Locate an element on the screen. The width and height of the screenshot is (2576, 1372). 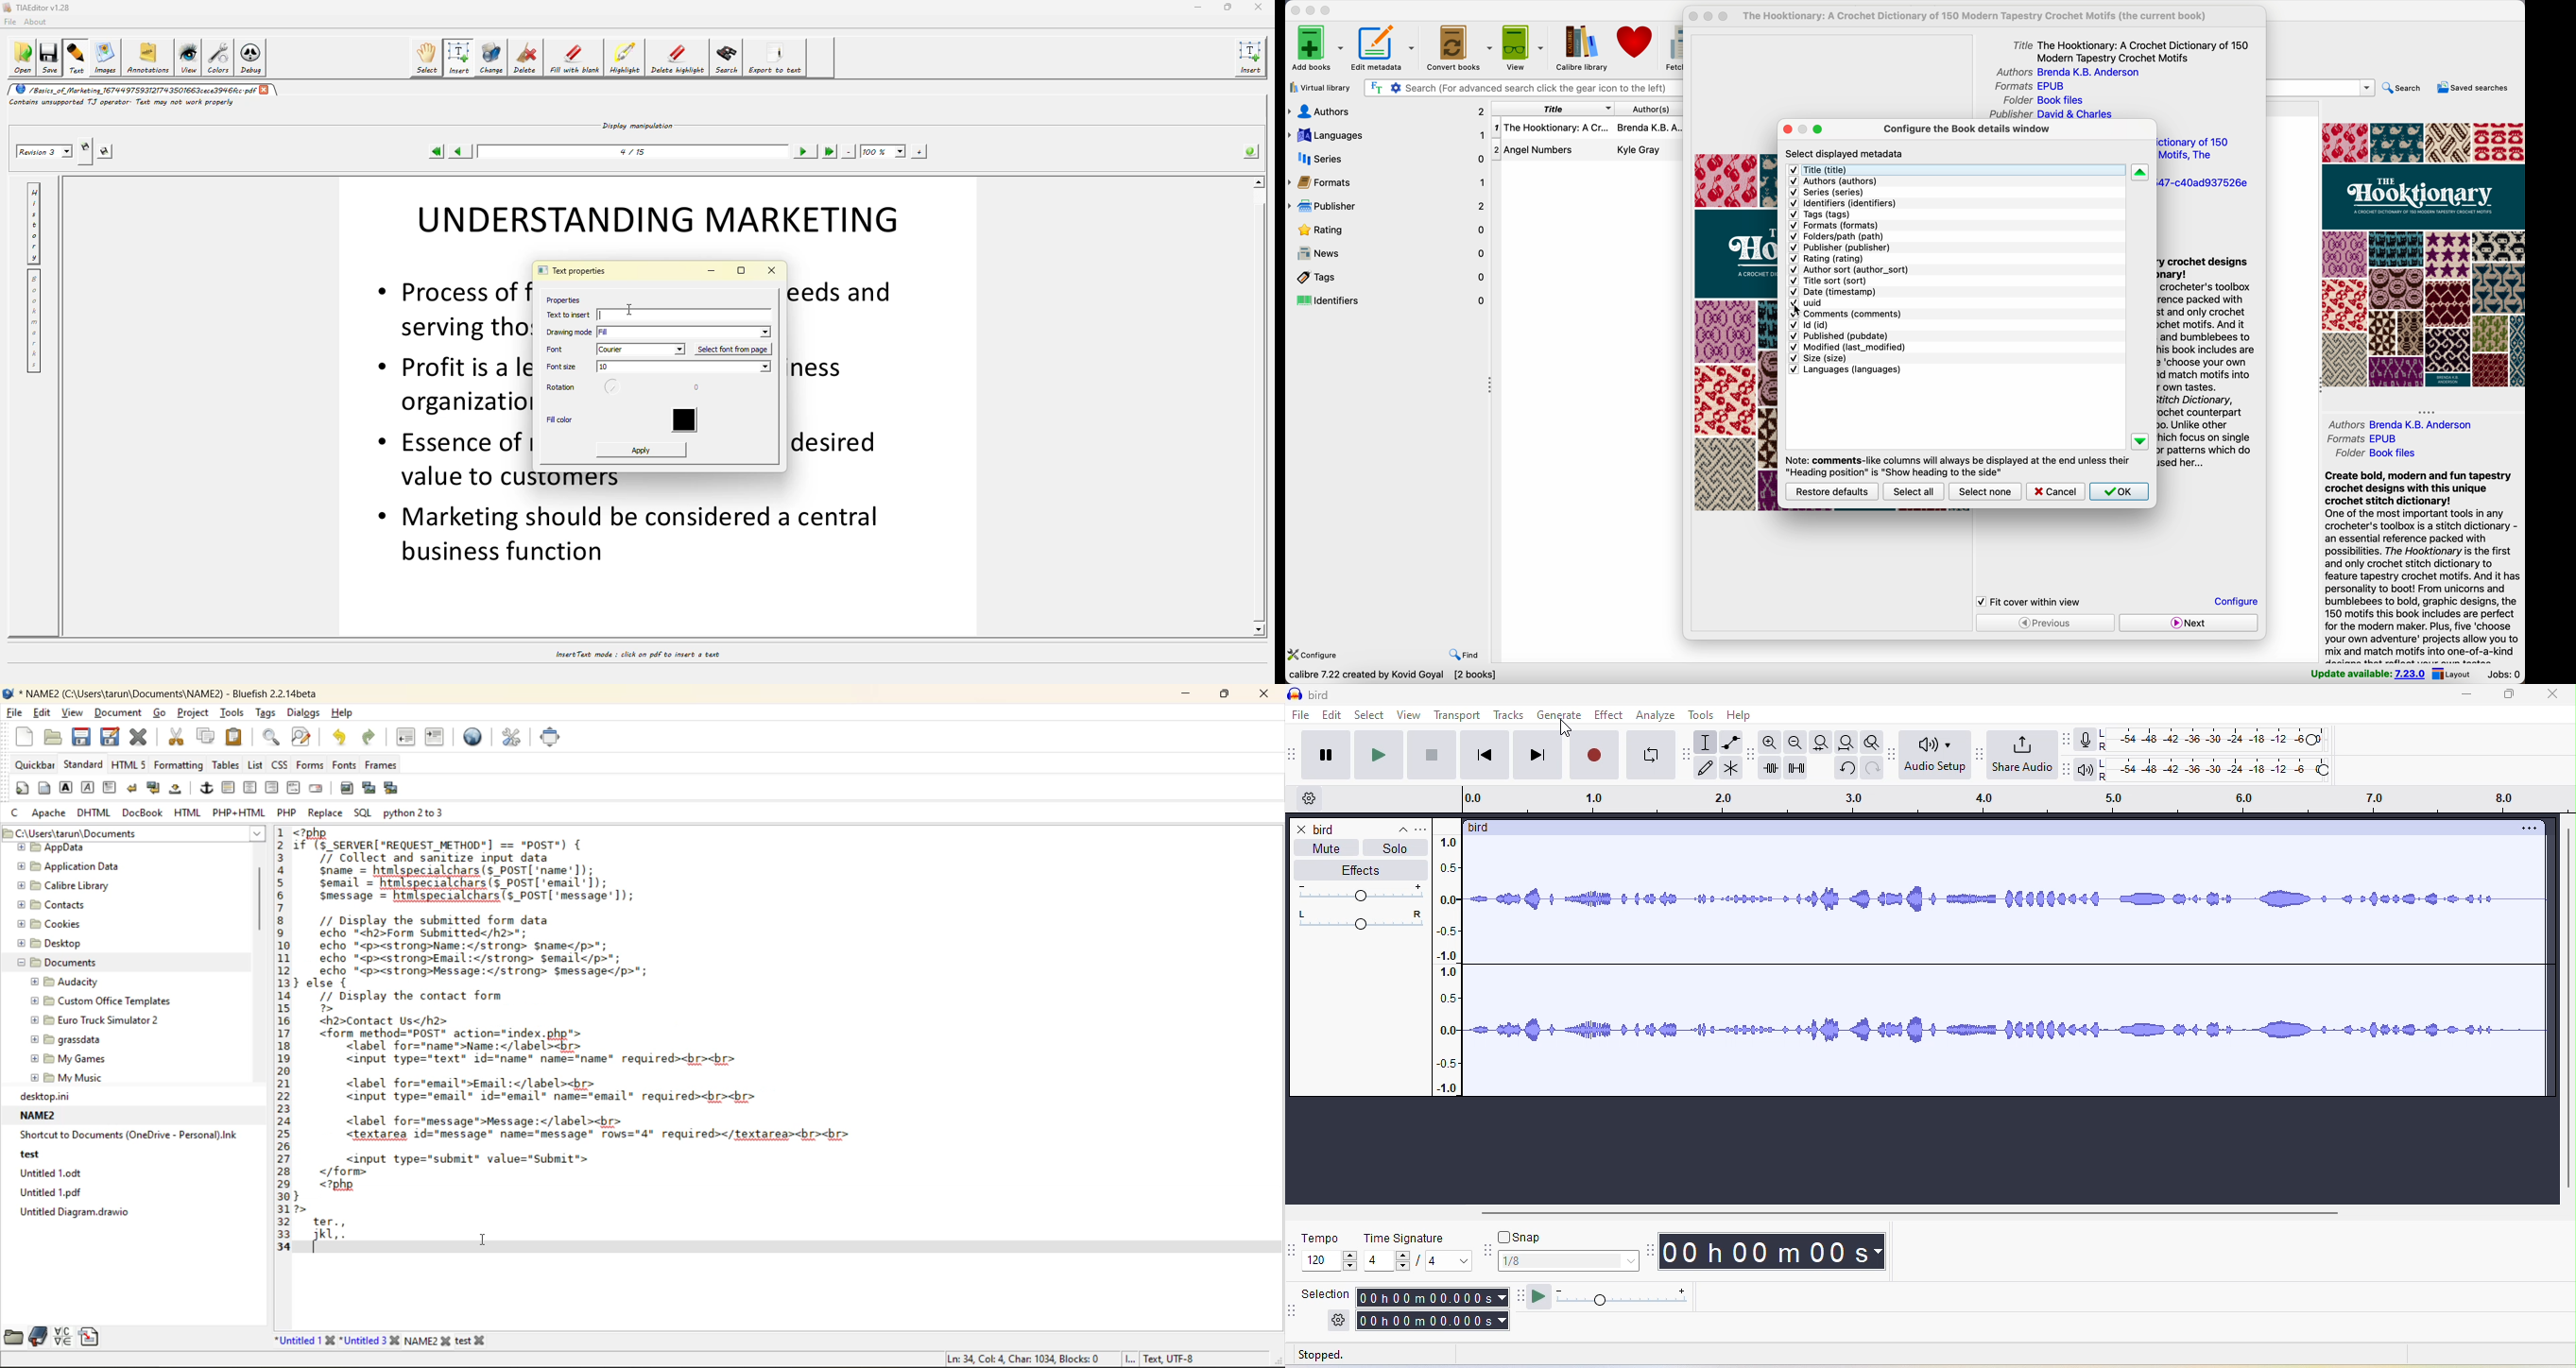
bird is located at coordinates (1325, 829).